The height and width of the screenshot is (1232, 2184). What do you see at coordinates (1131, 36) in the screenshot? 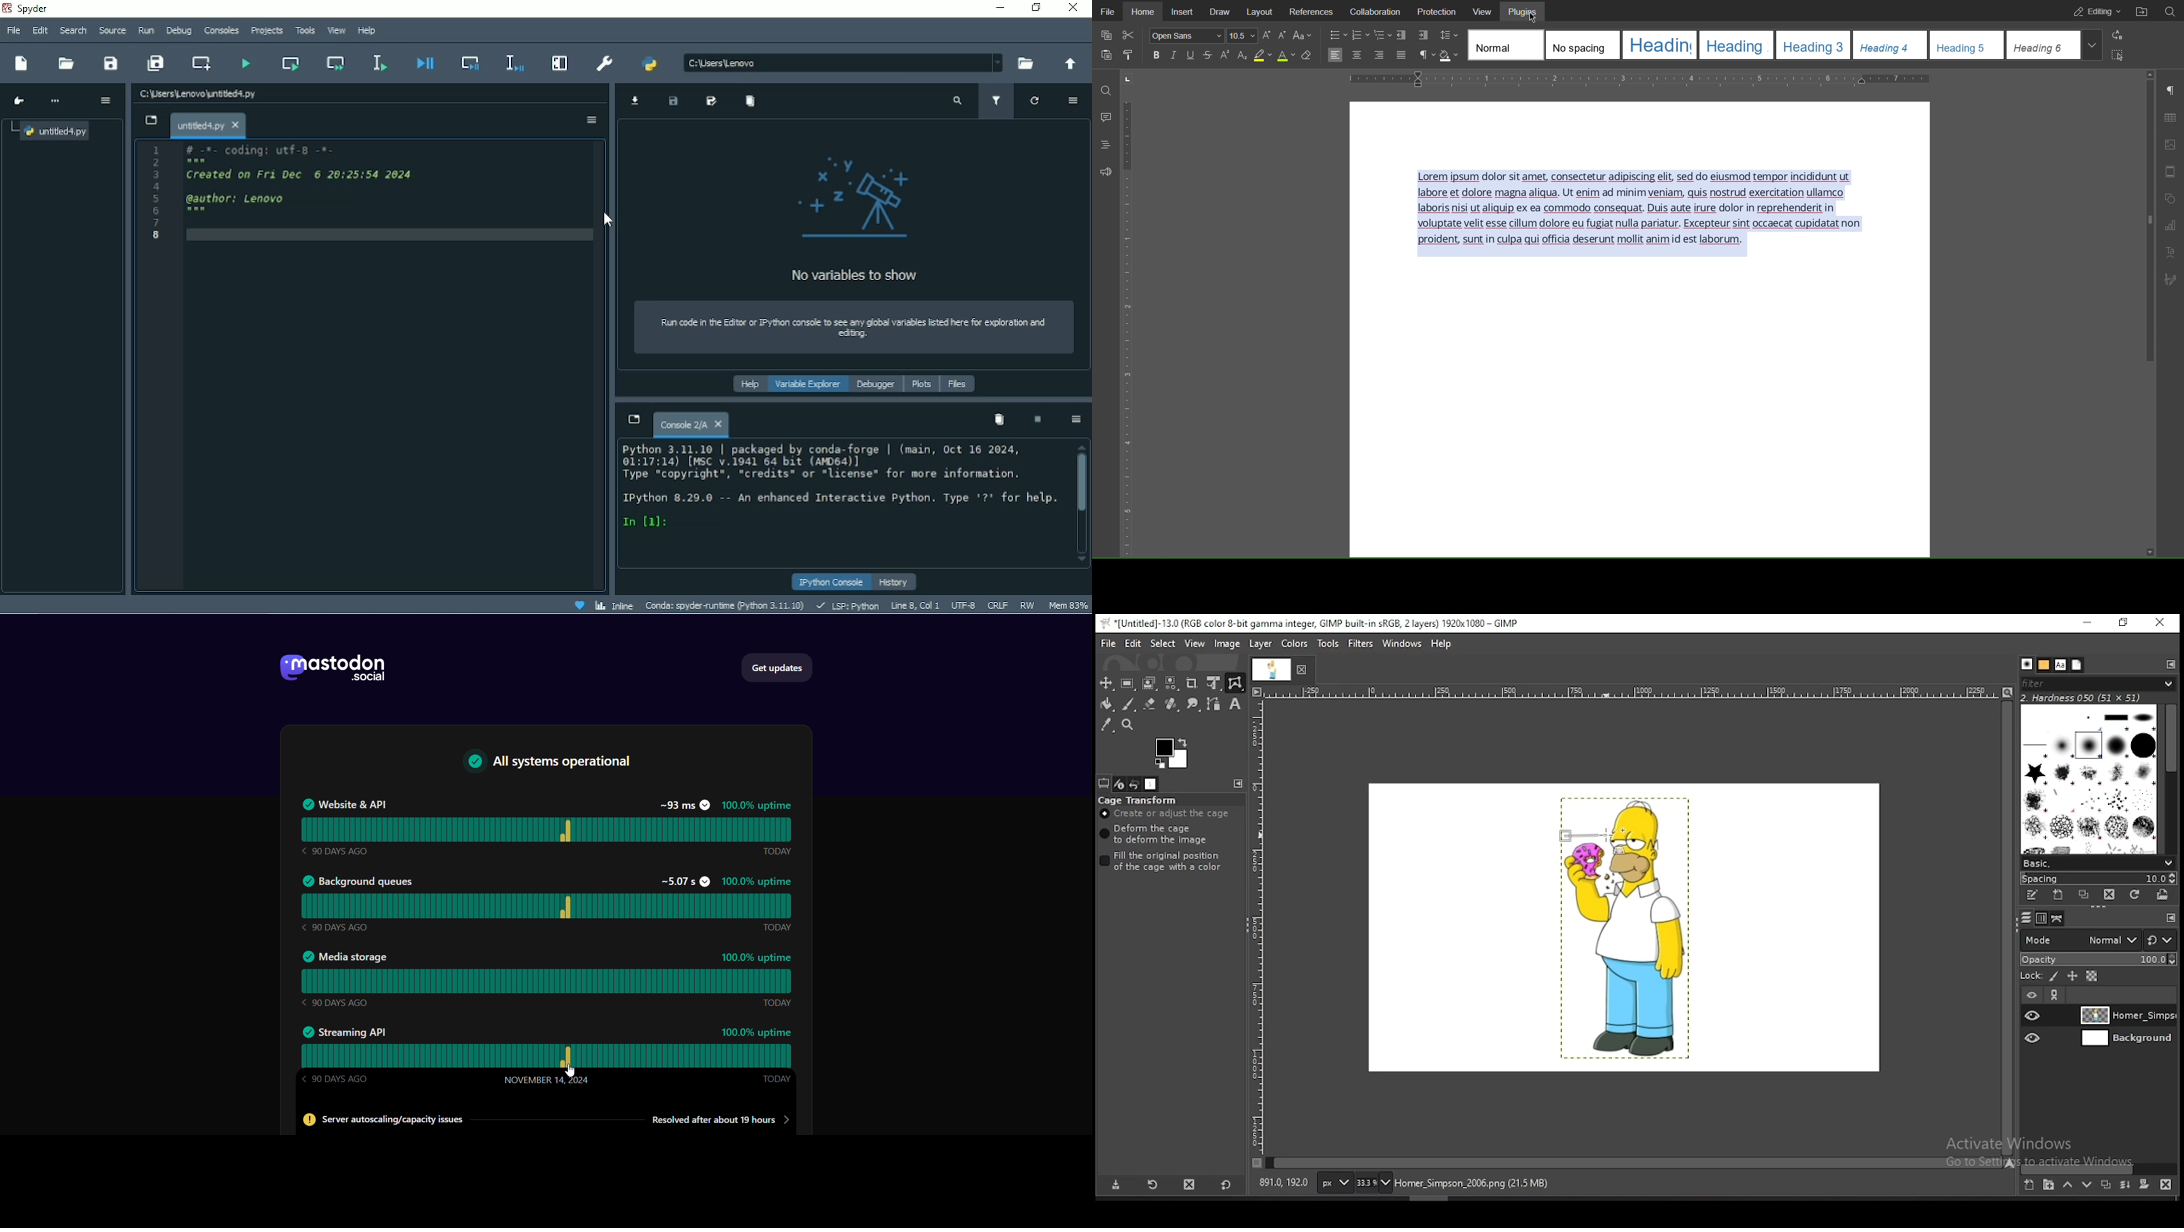
I see `Cut` at bounding box center [1131, 36].